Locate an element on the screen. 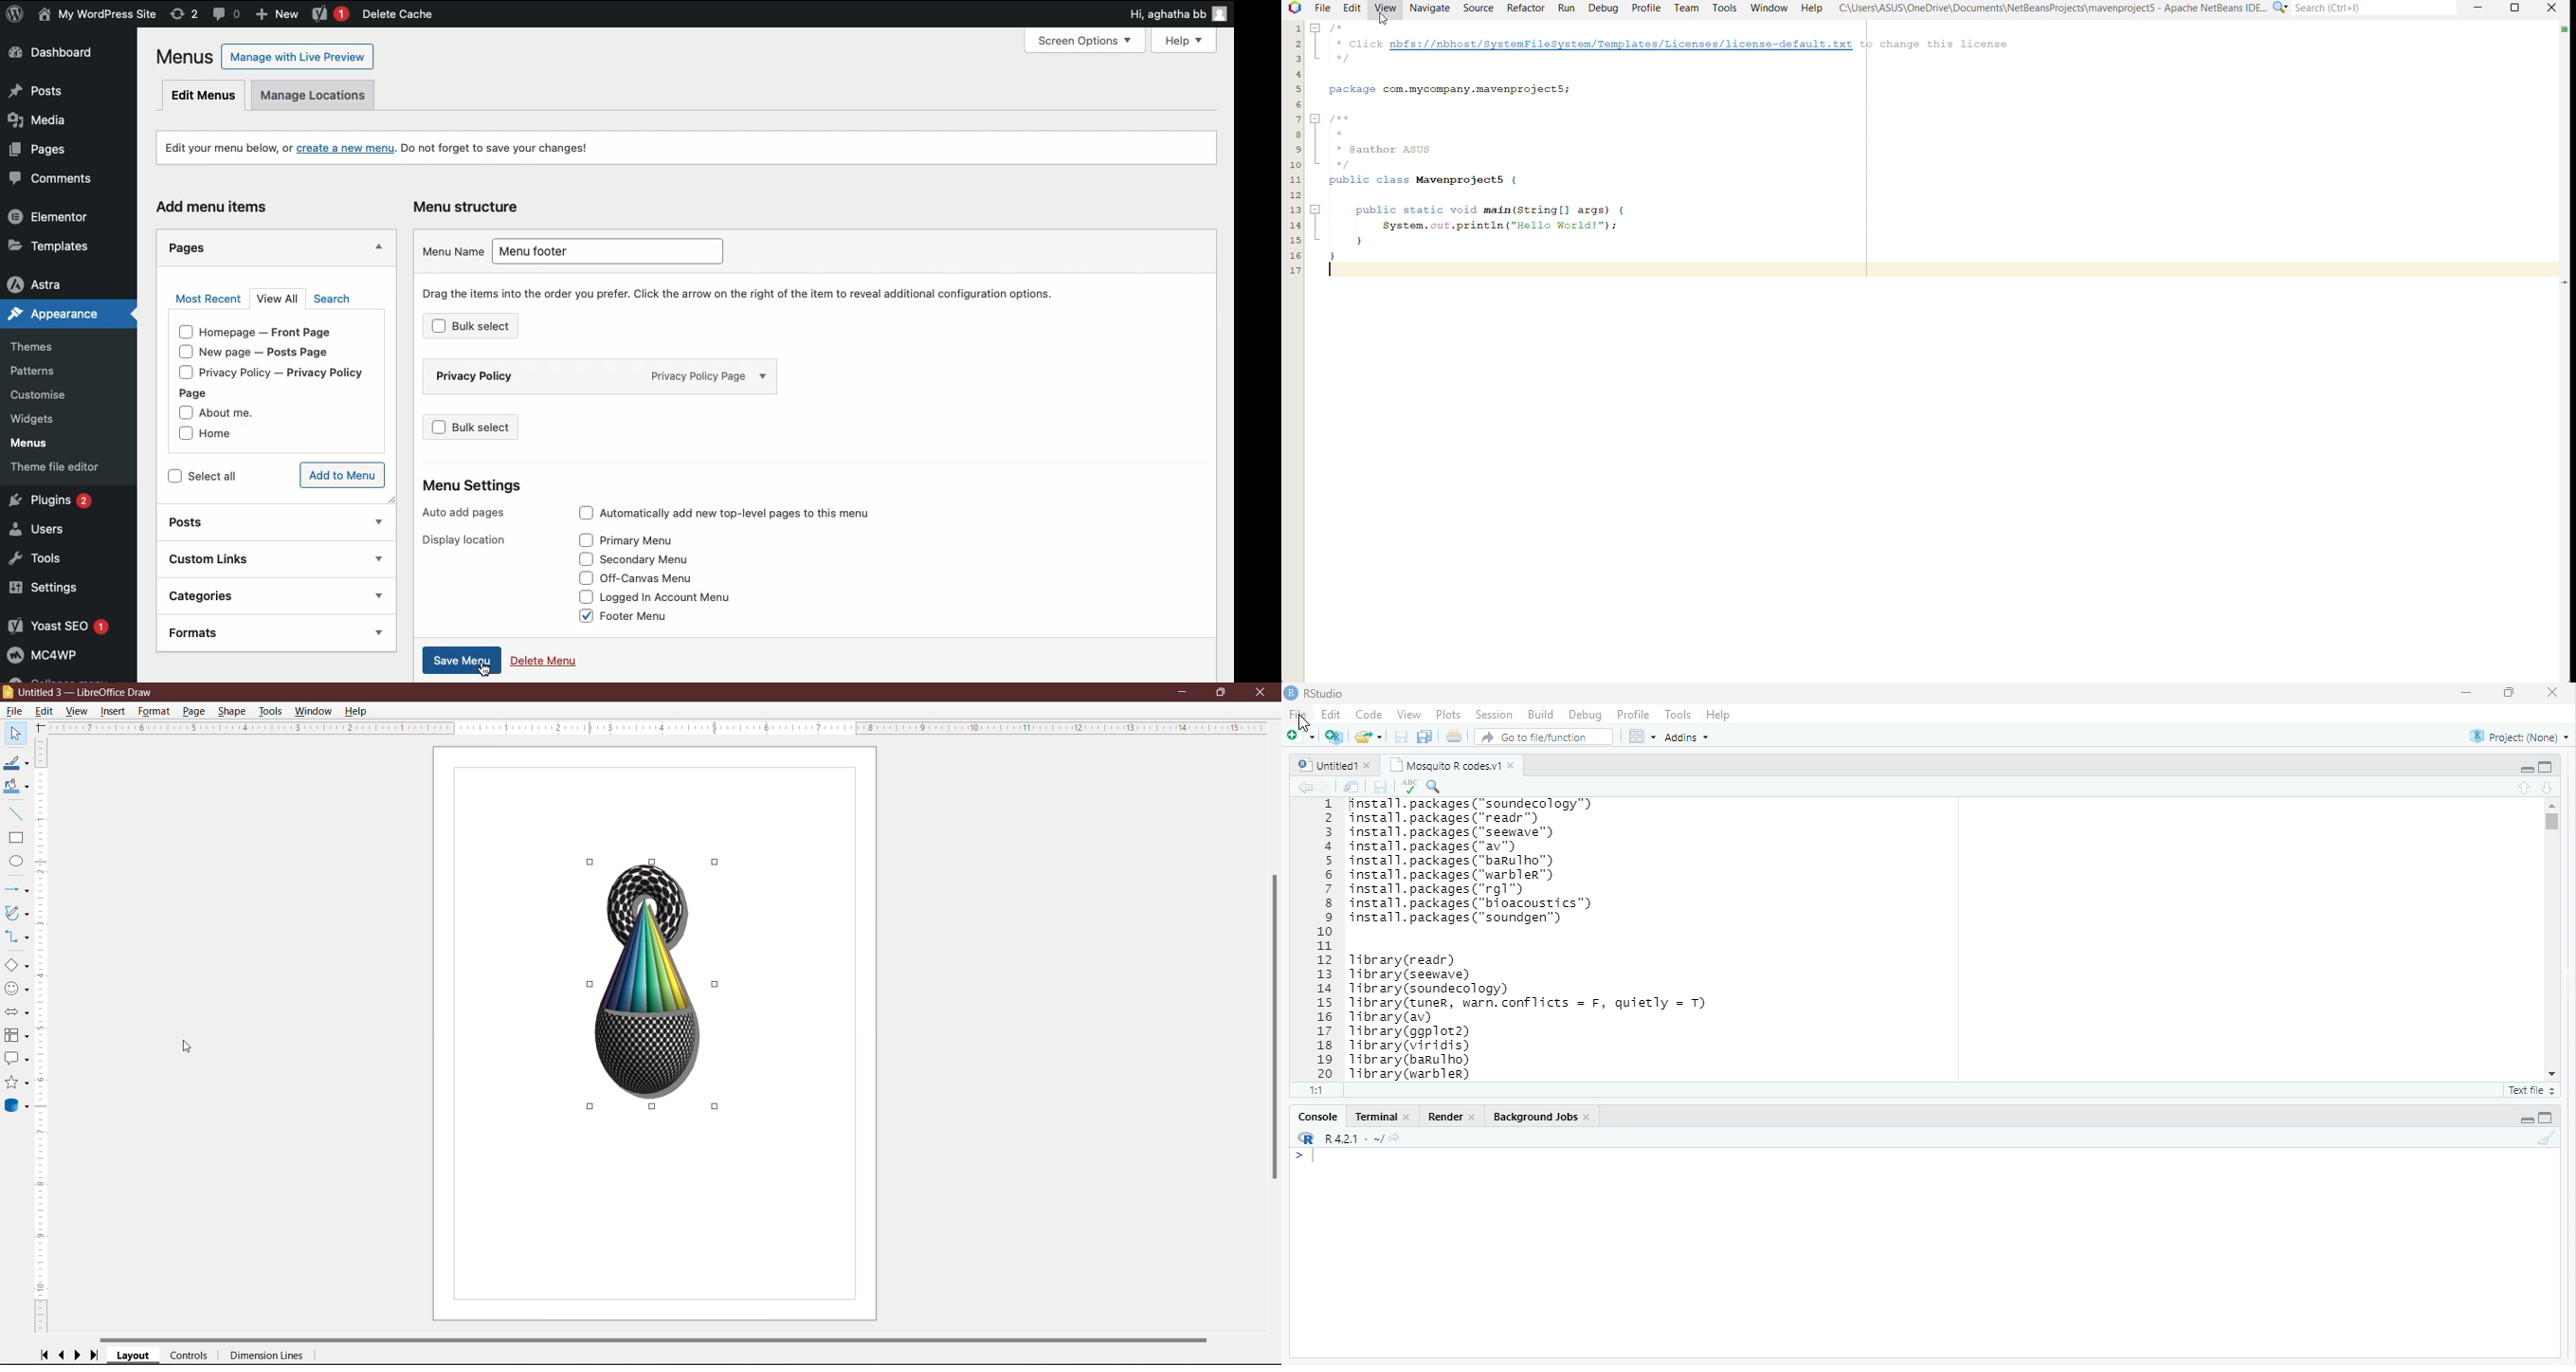 Image resolution: width=2576 pixels, height=1372 pixels. close is located at coordinates (1407, 1117).